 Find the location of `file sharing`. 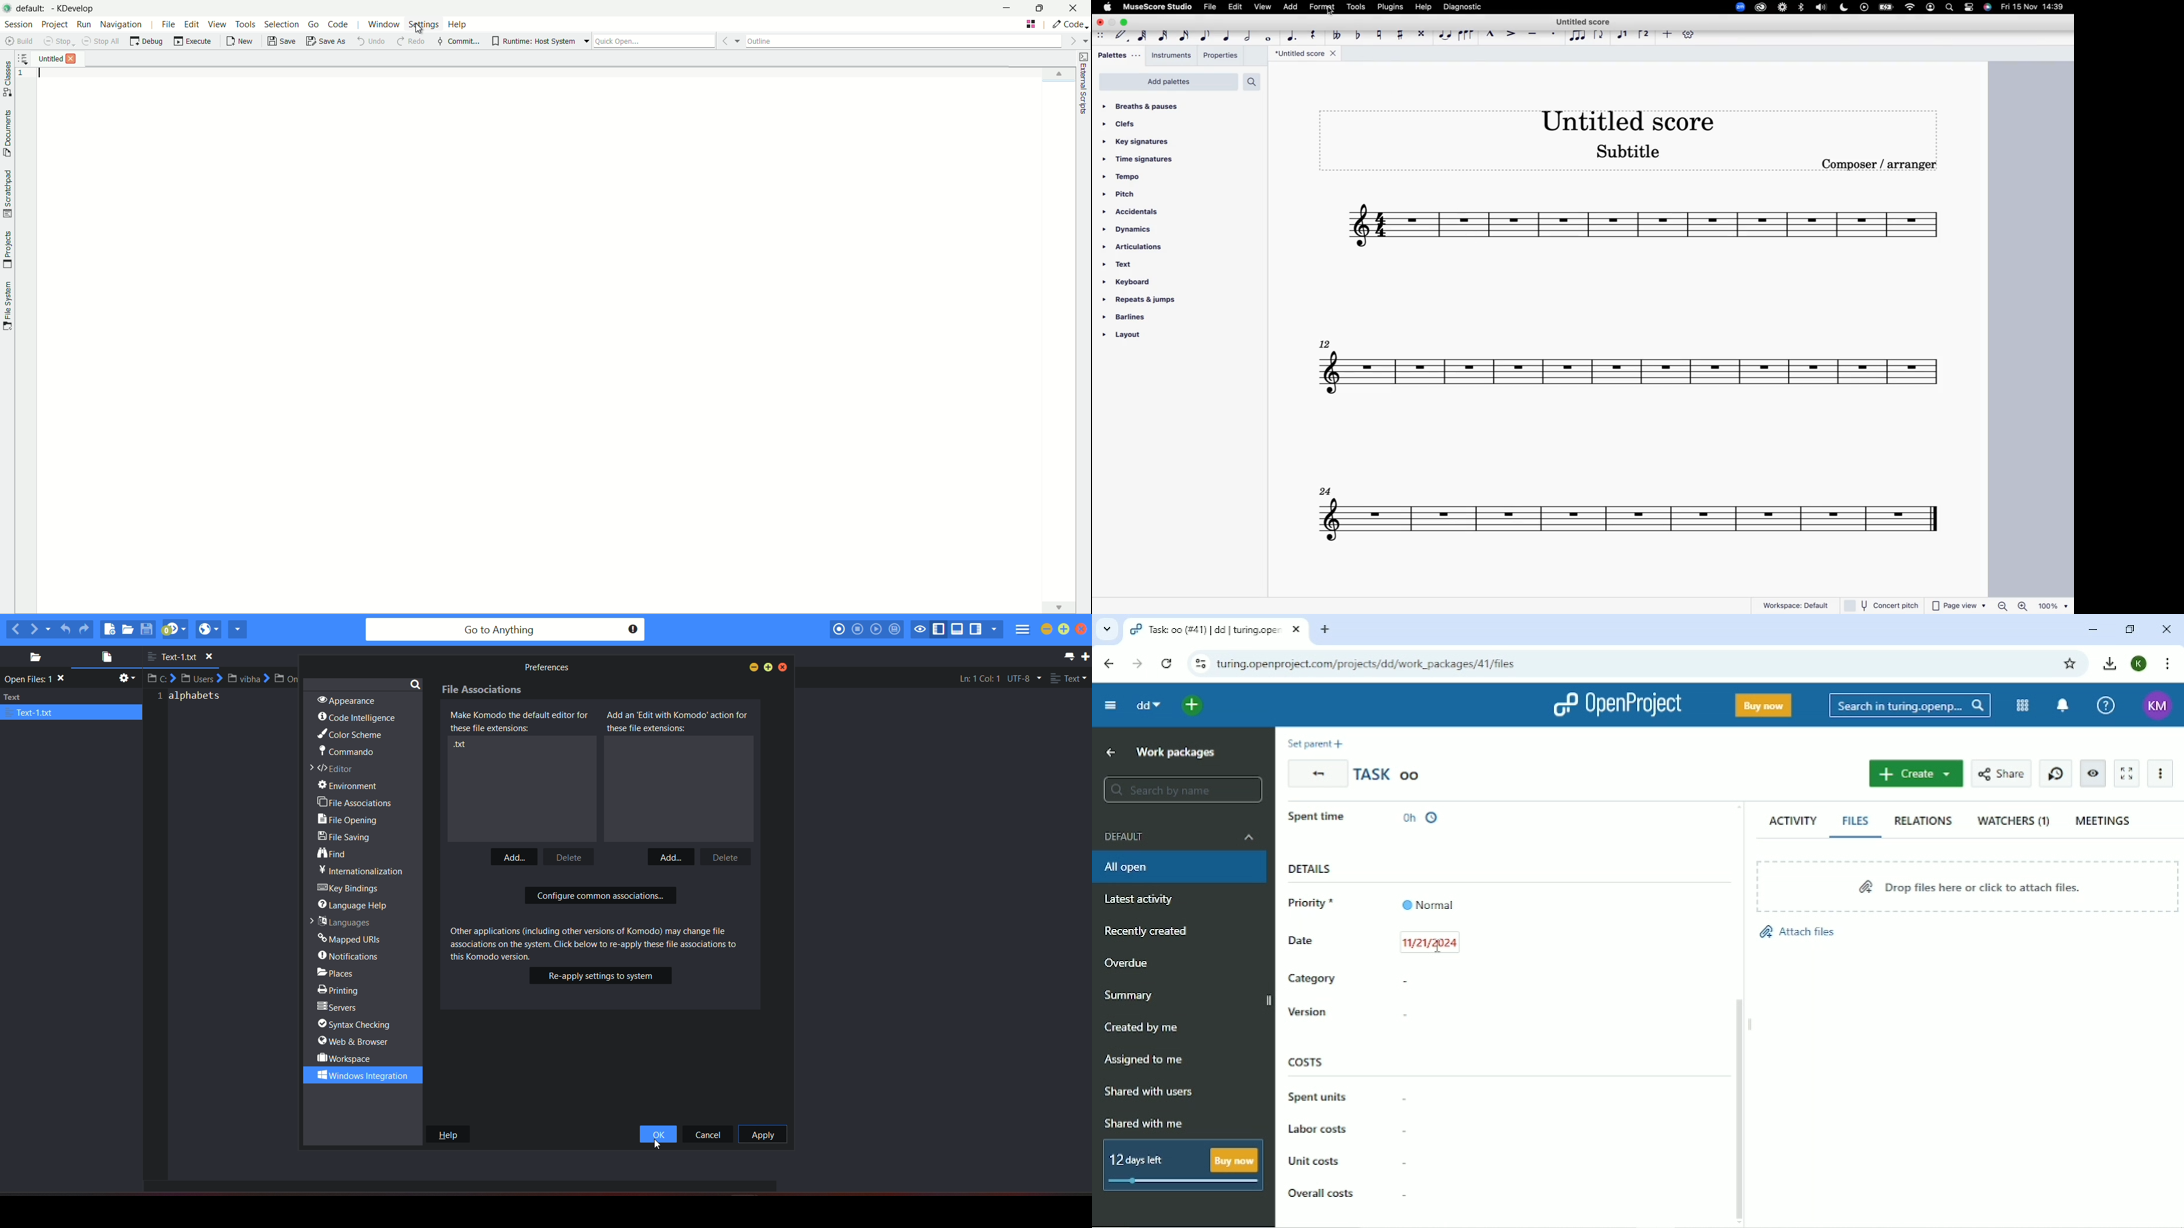

file sharing is located at coordinates (348, 839).